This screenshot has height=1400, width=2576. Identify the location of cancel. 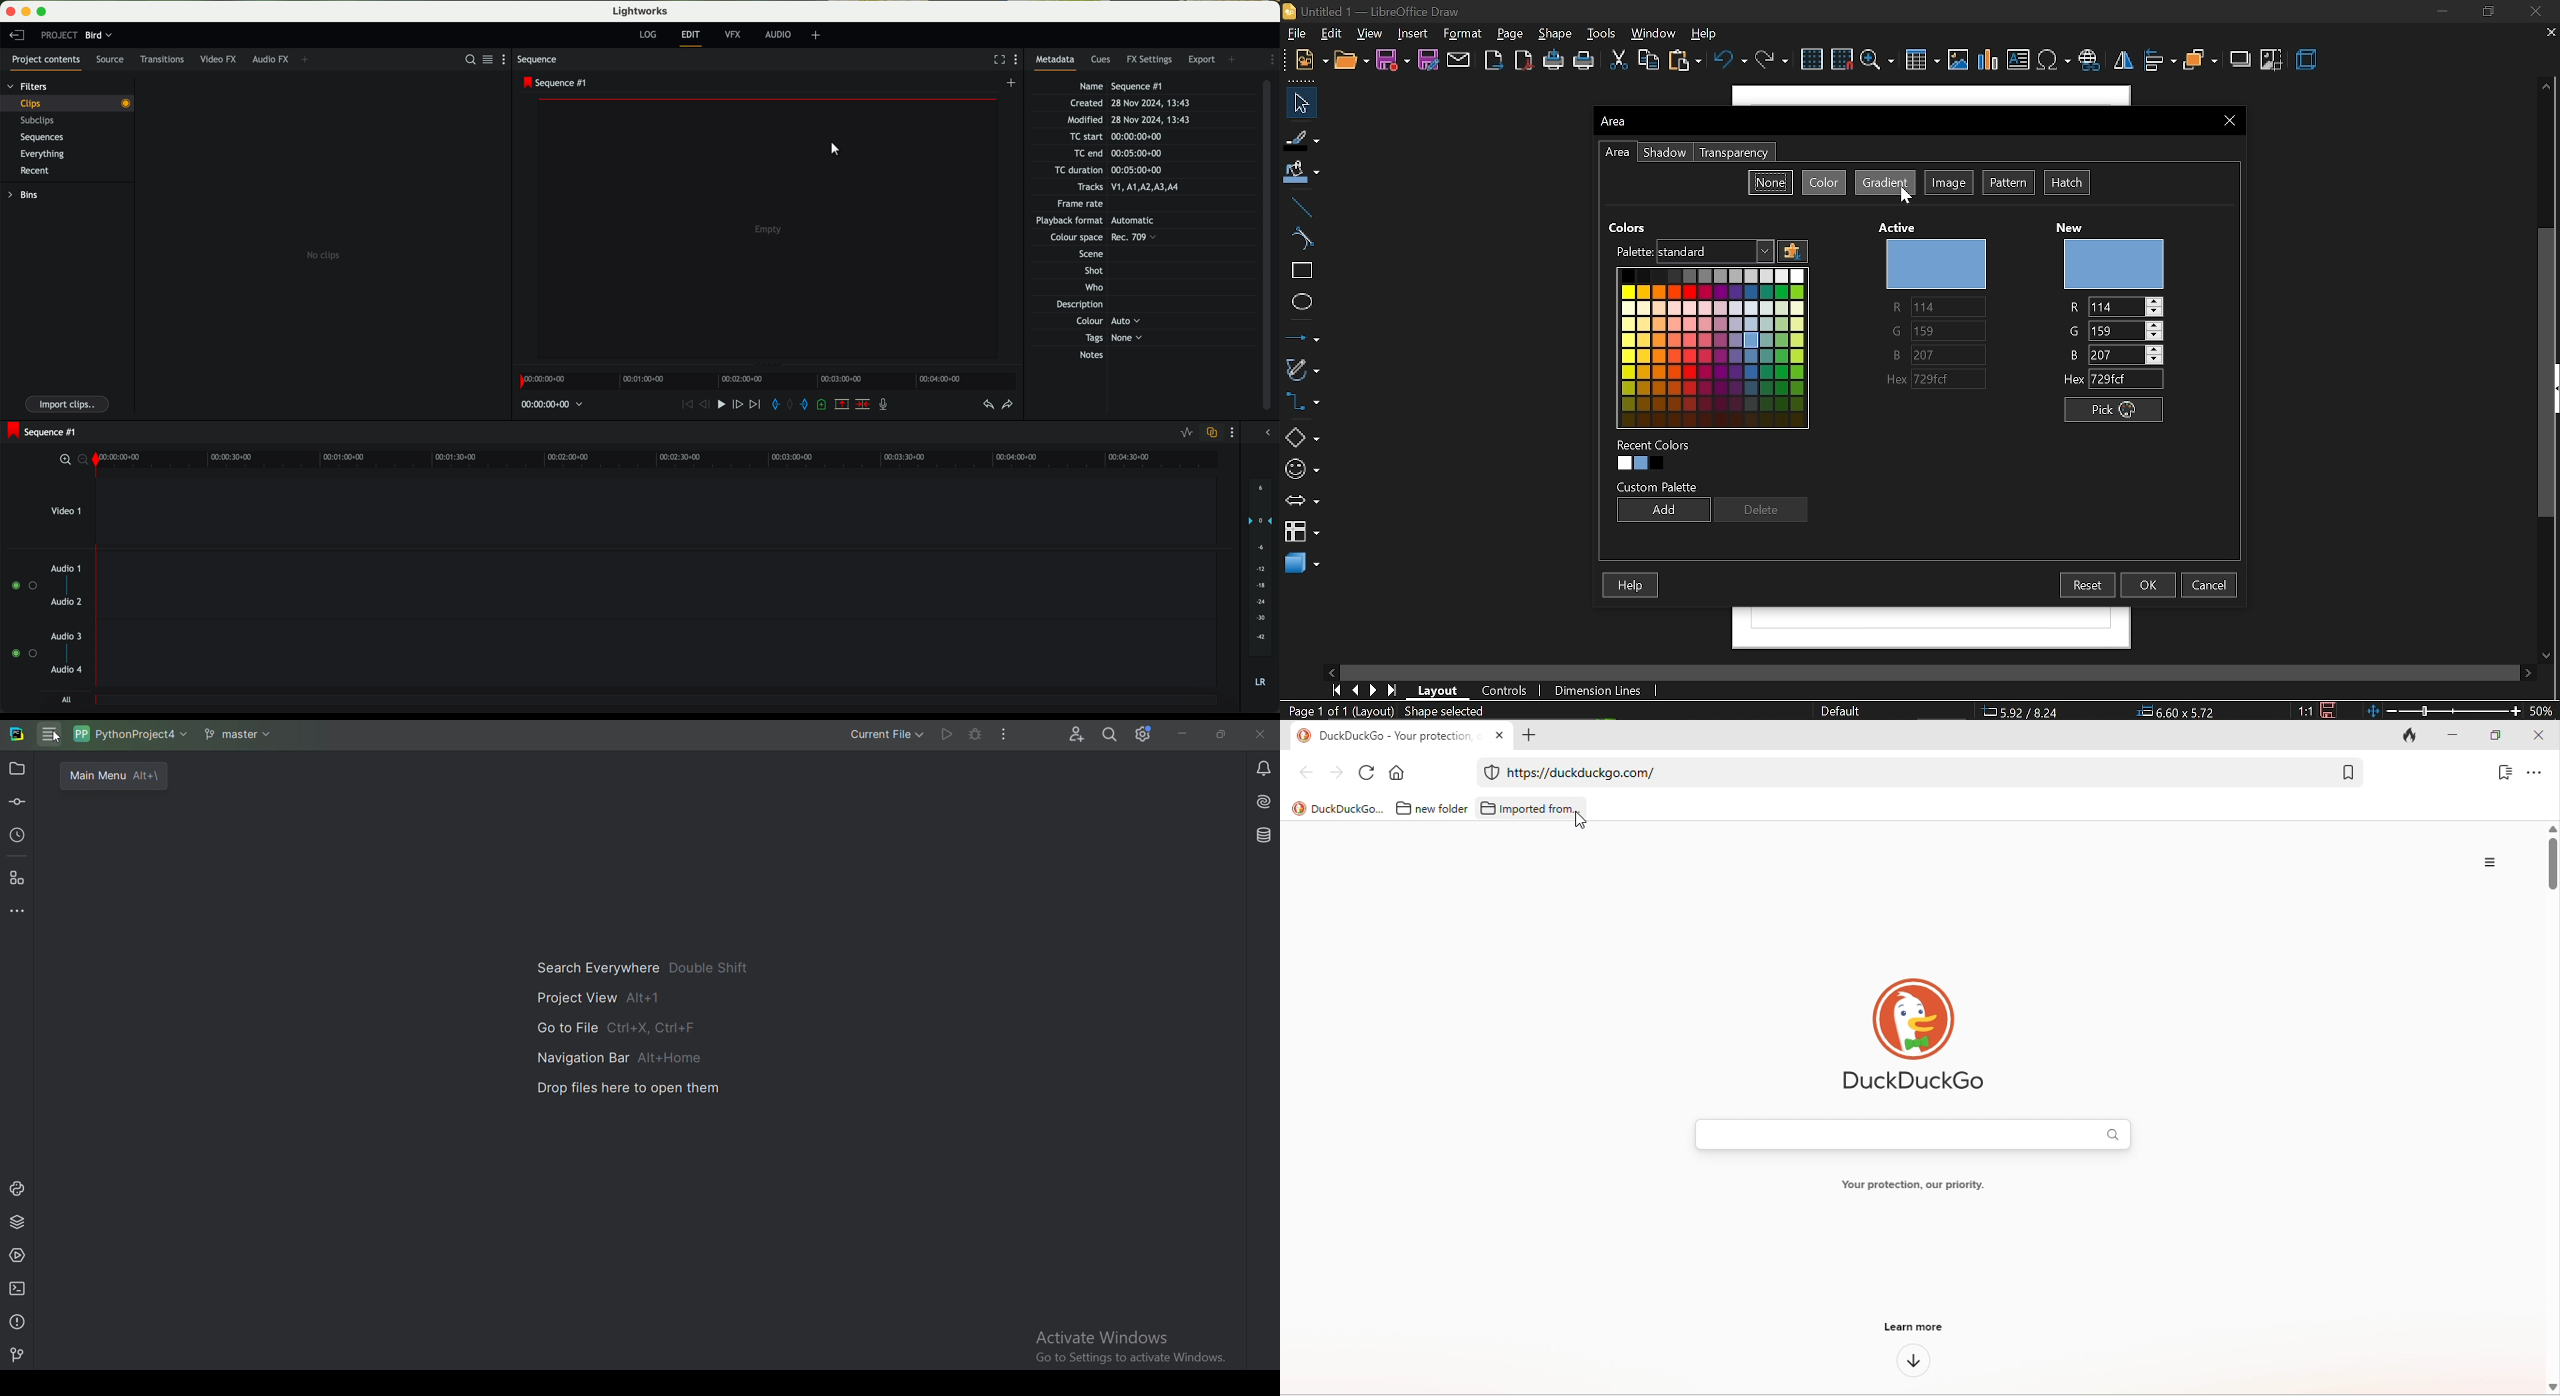
(2212, 585).